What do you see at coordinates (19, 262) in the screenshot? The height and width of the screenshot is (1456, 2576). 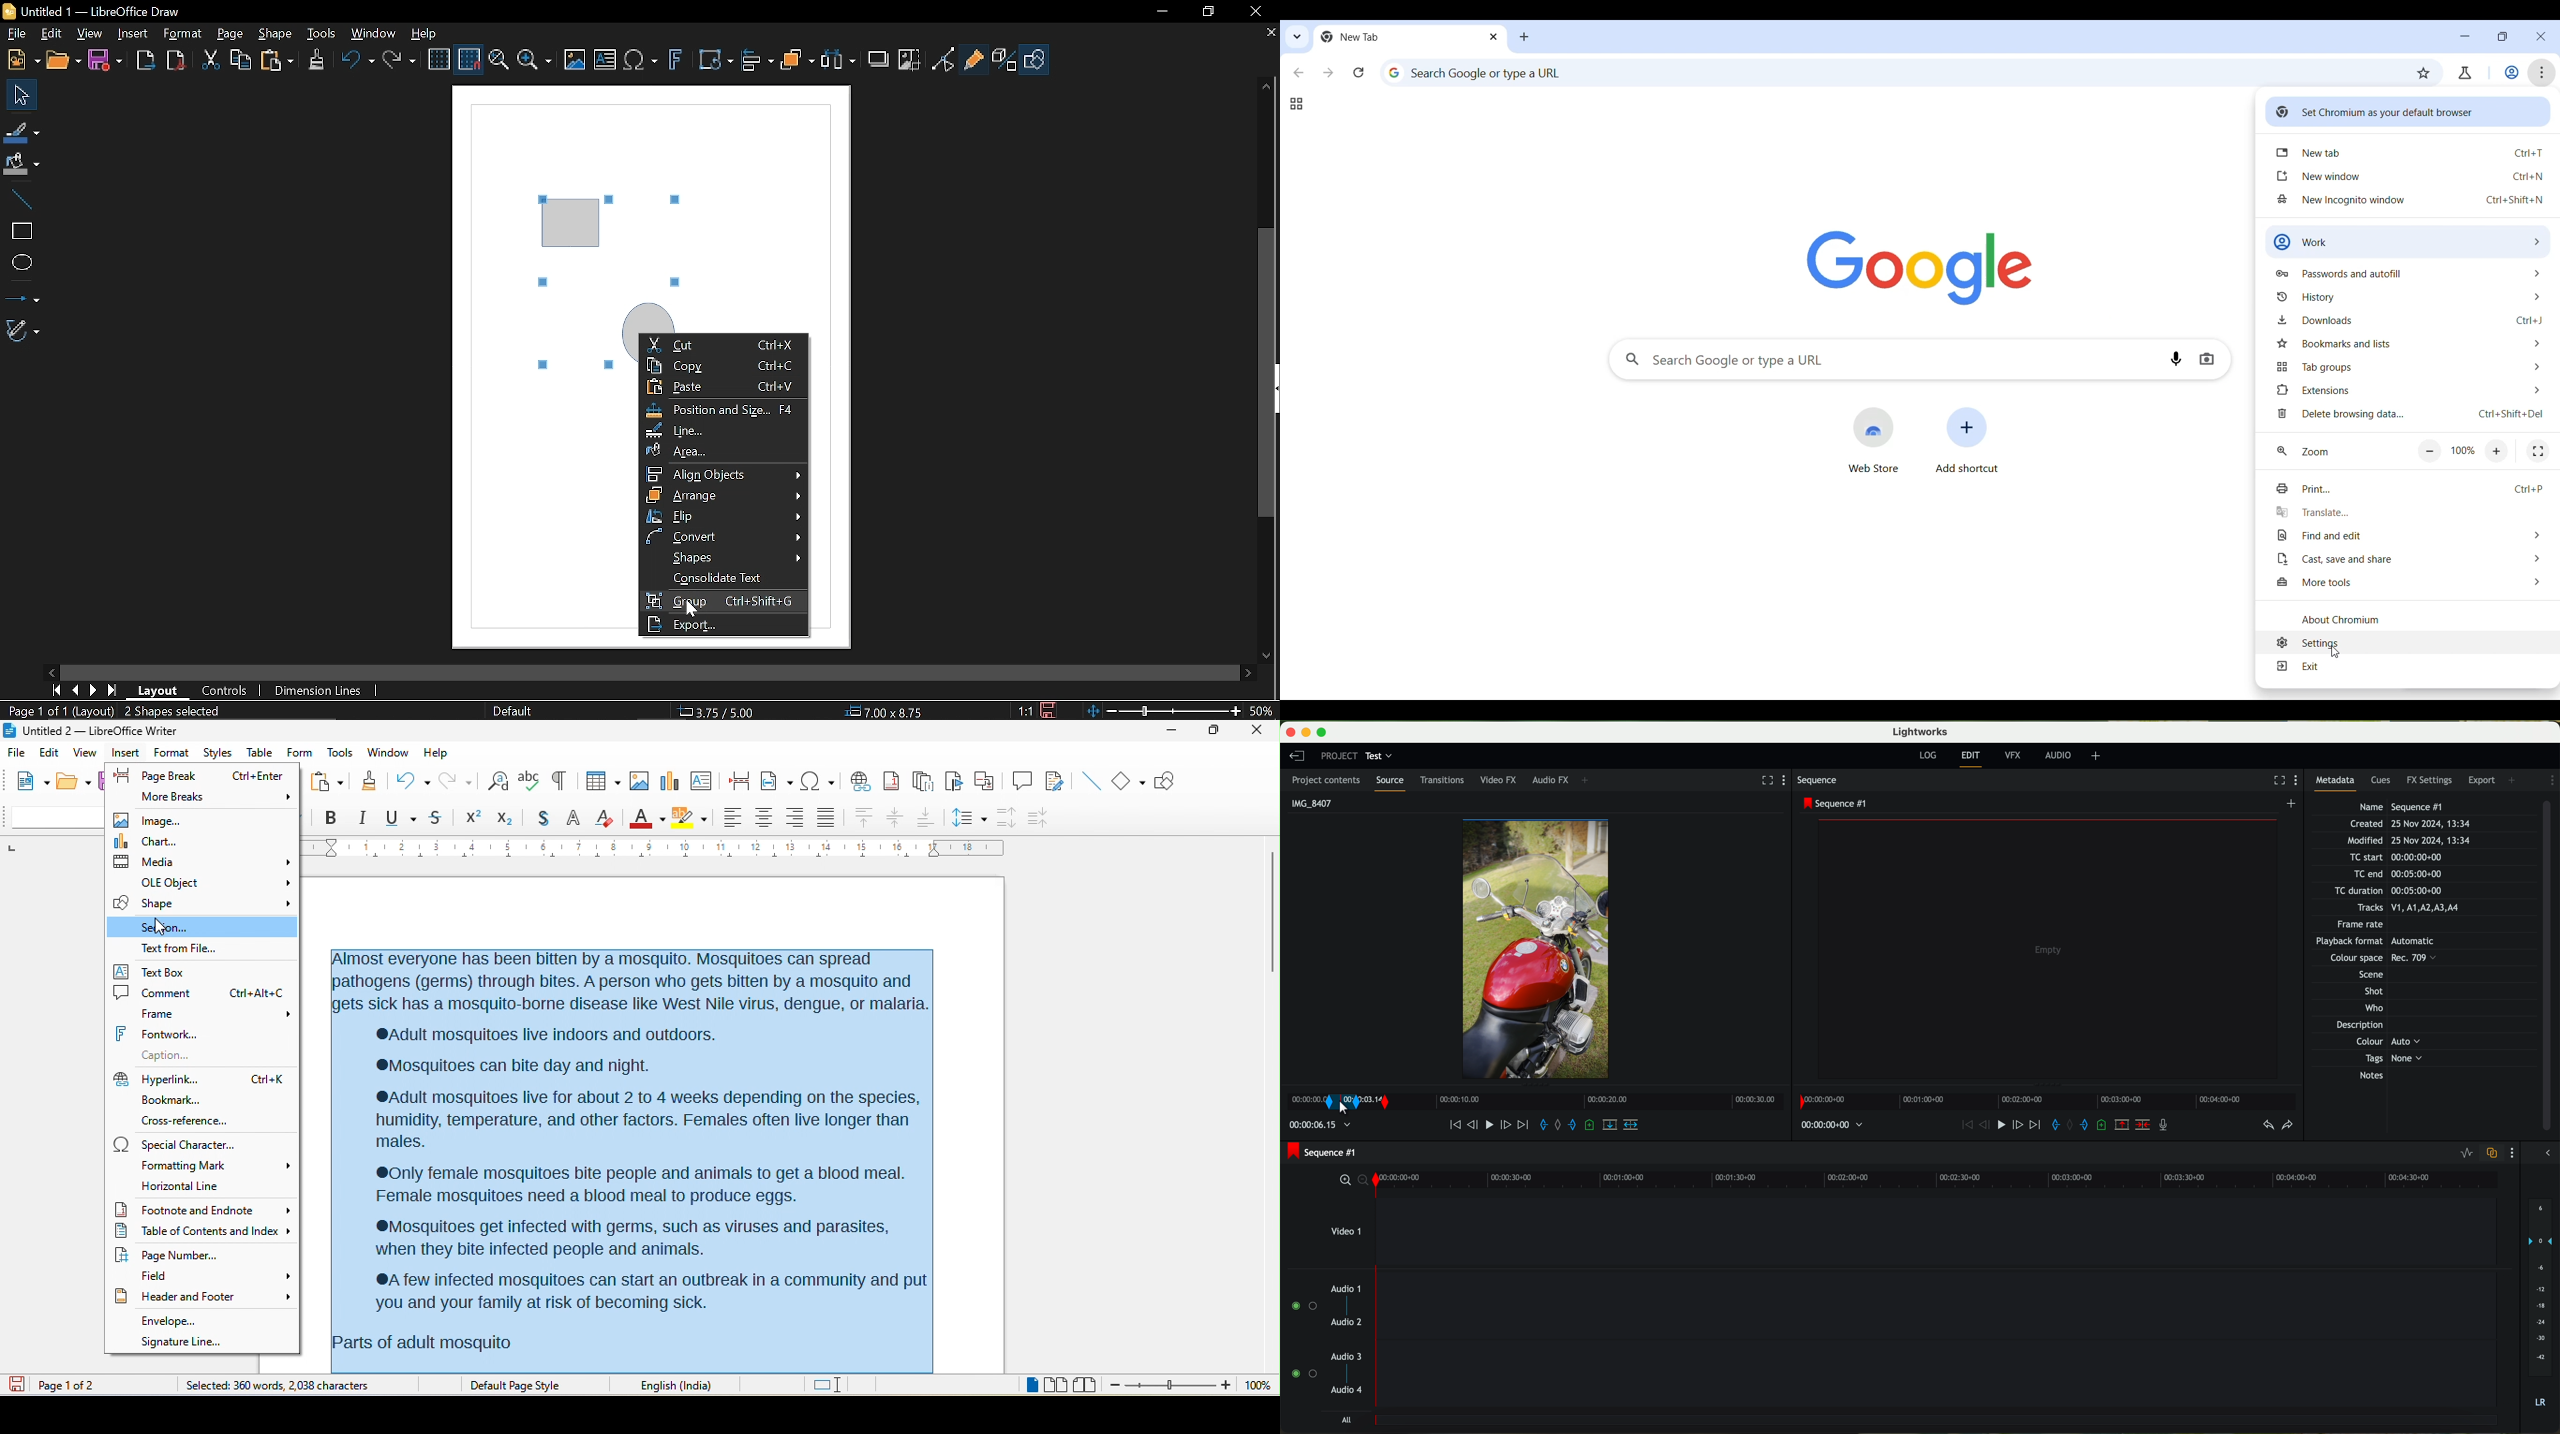 I see `Ellipse` at bounding box center [19, 262].